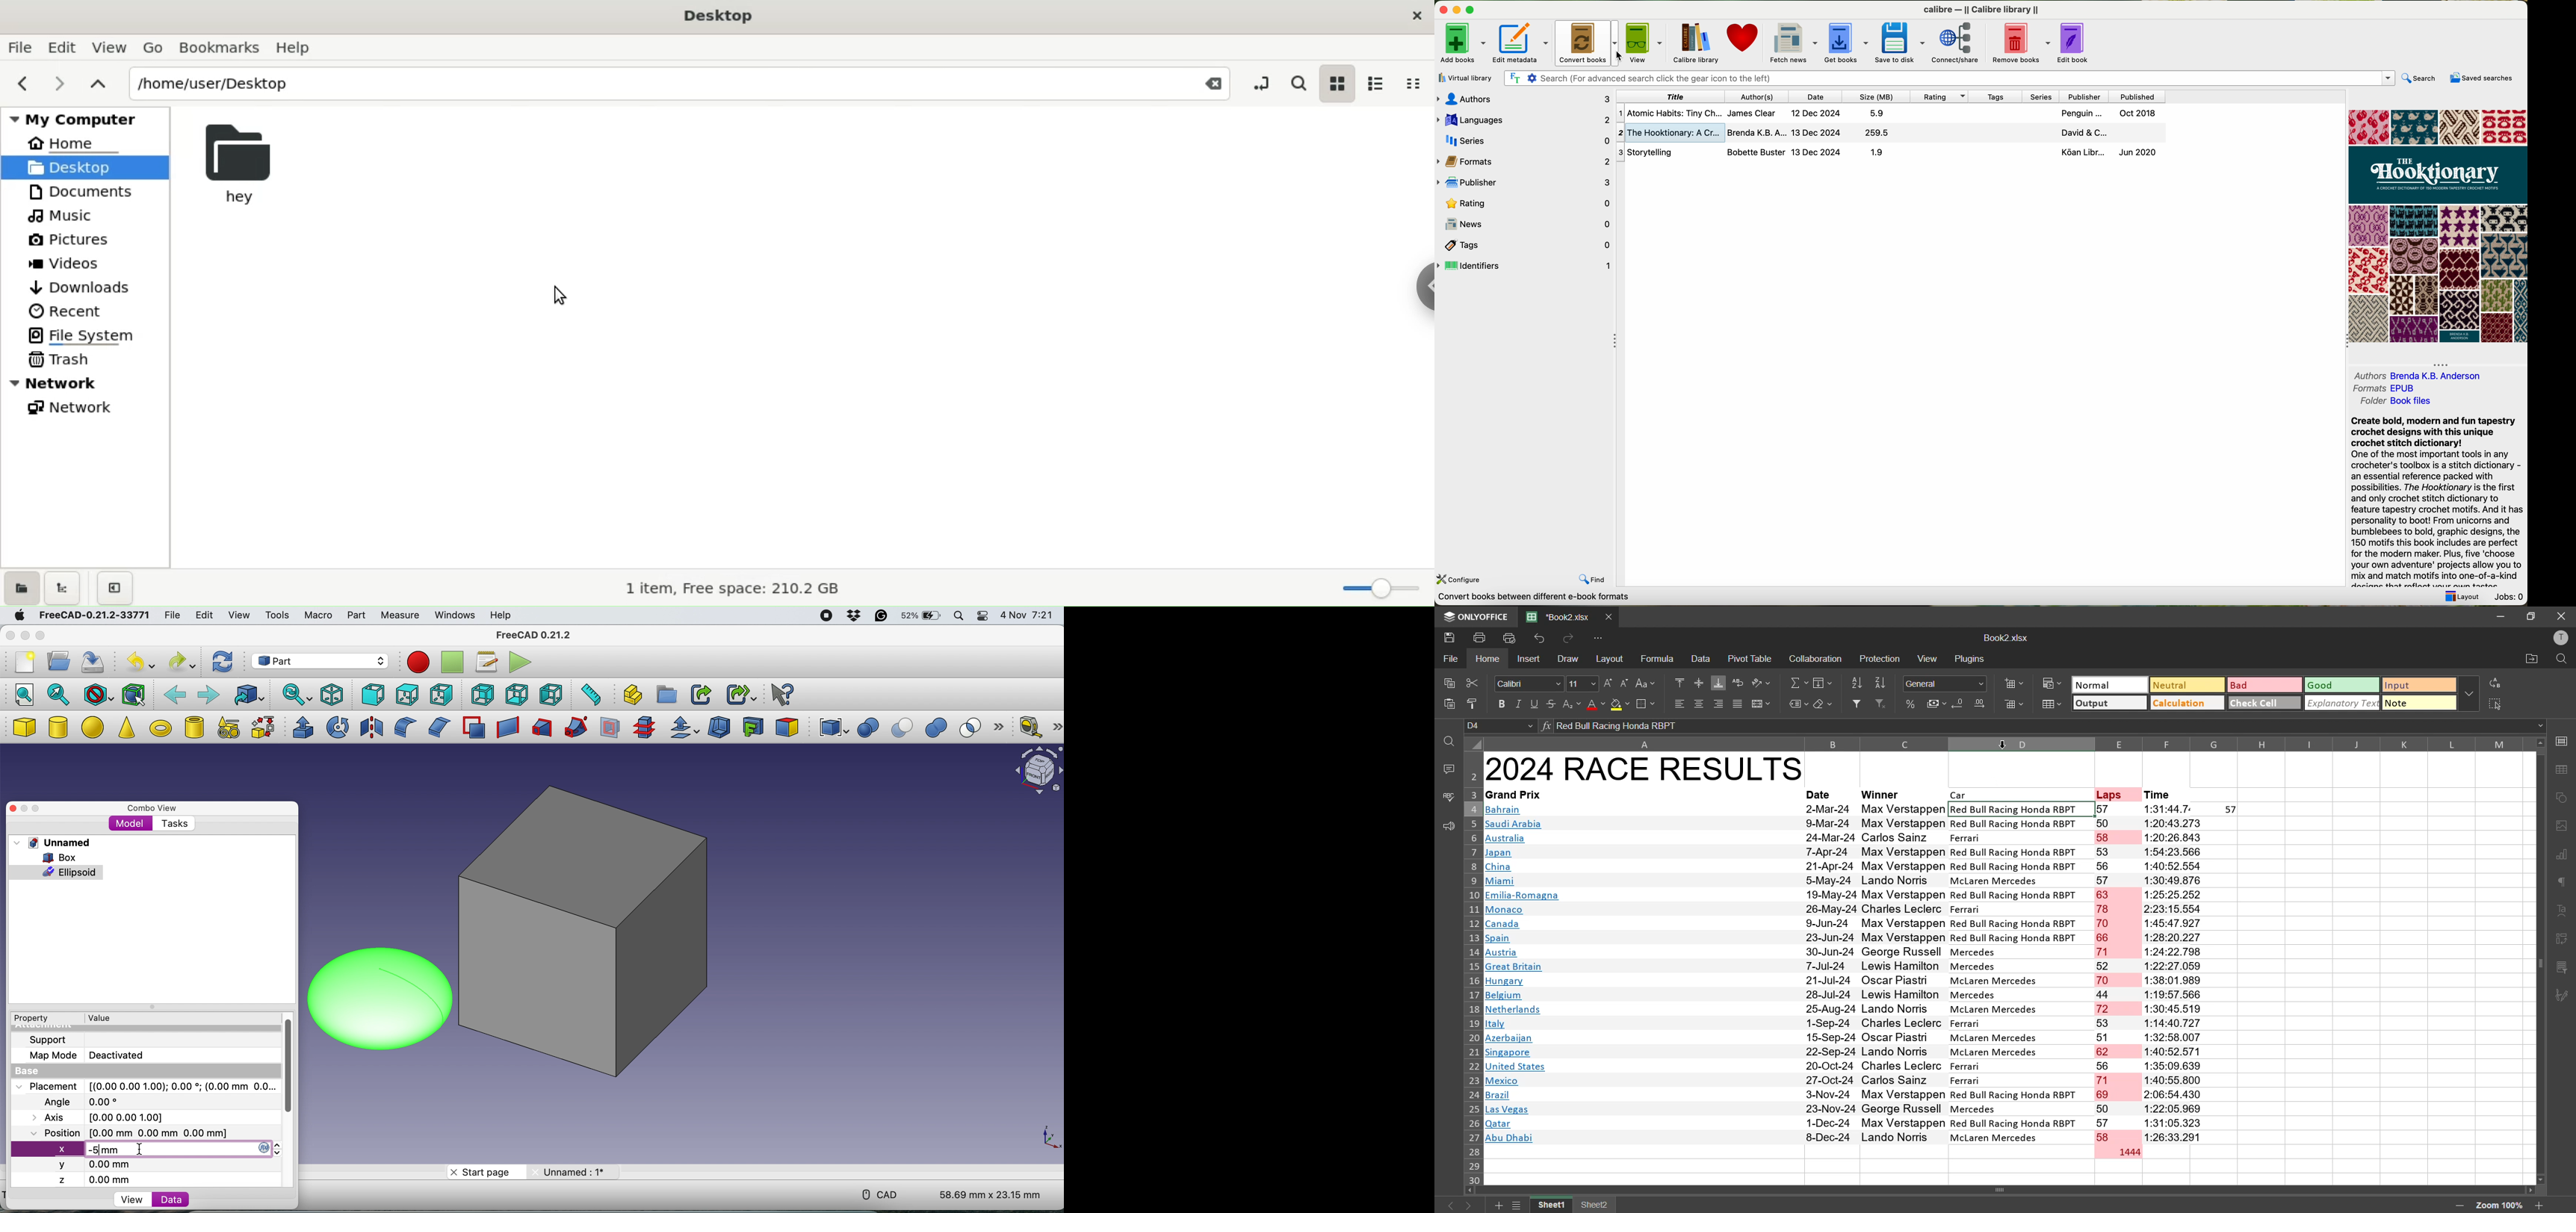 The height and width of the screenshot is (1232, 2576). Describe the element at coordinates (21, 694) in the screenshot. I see `fit all` at that location.